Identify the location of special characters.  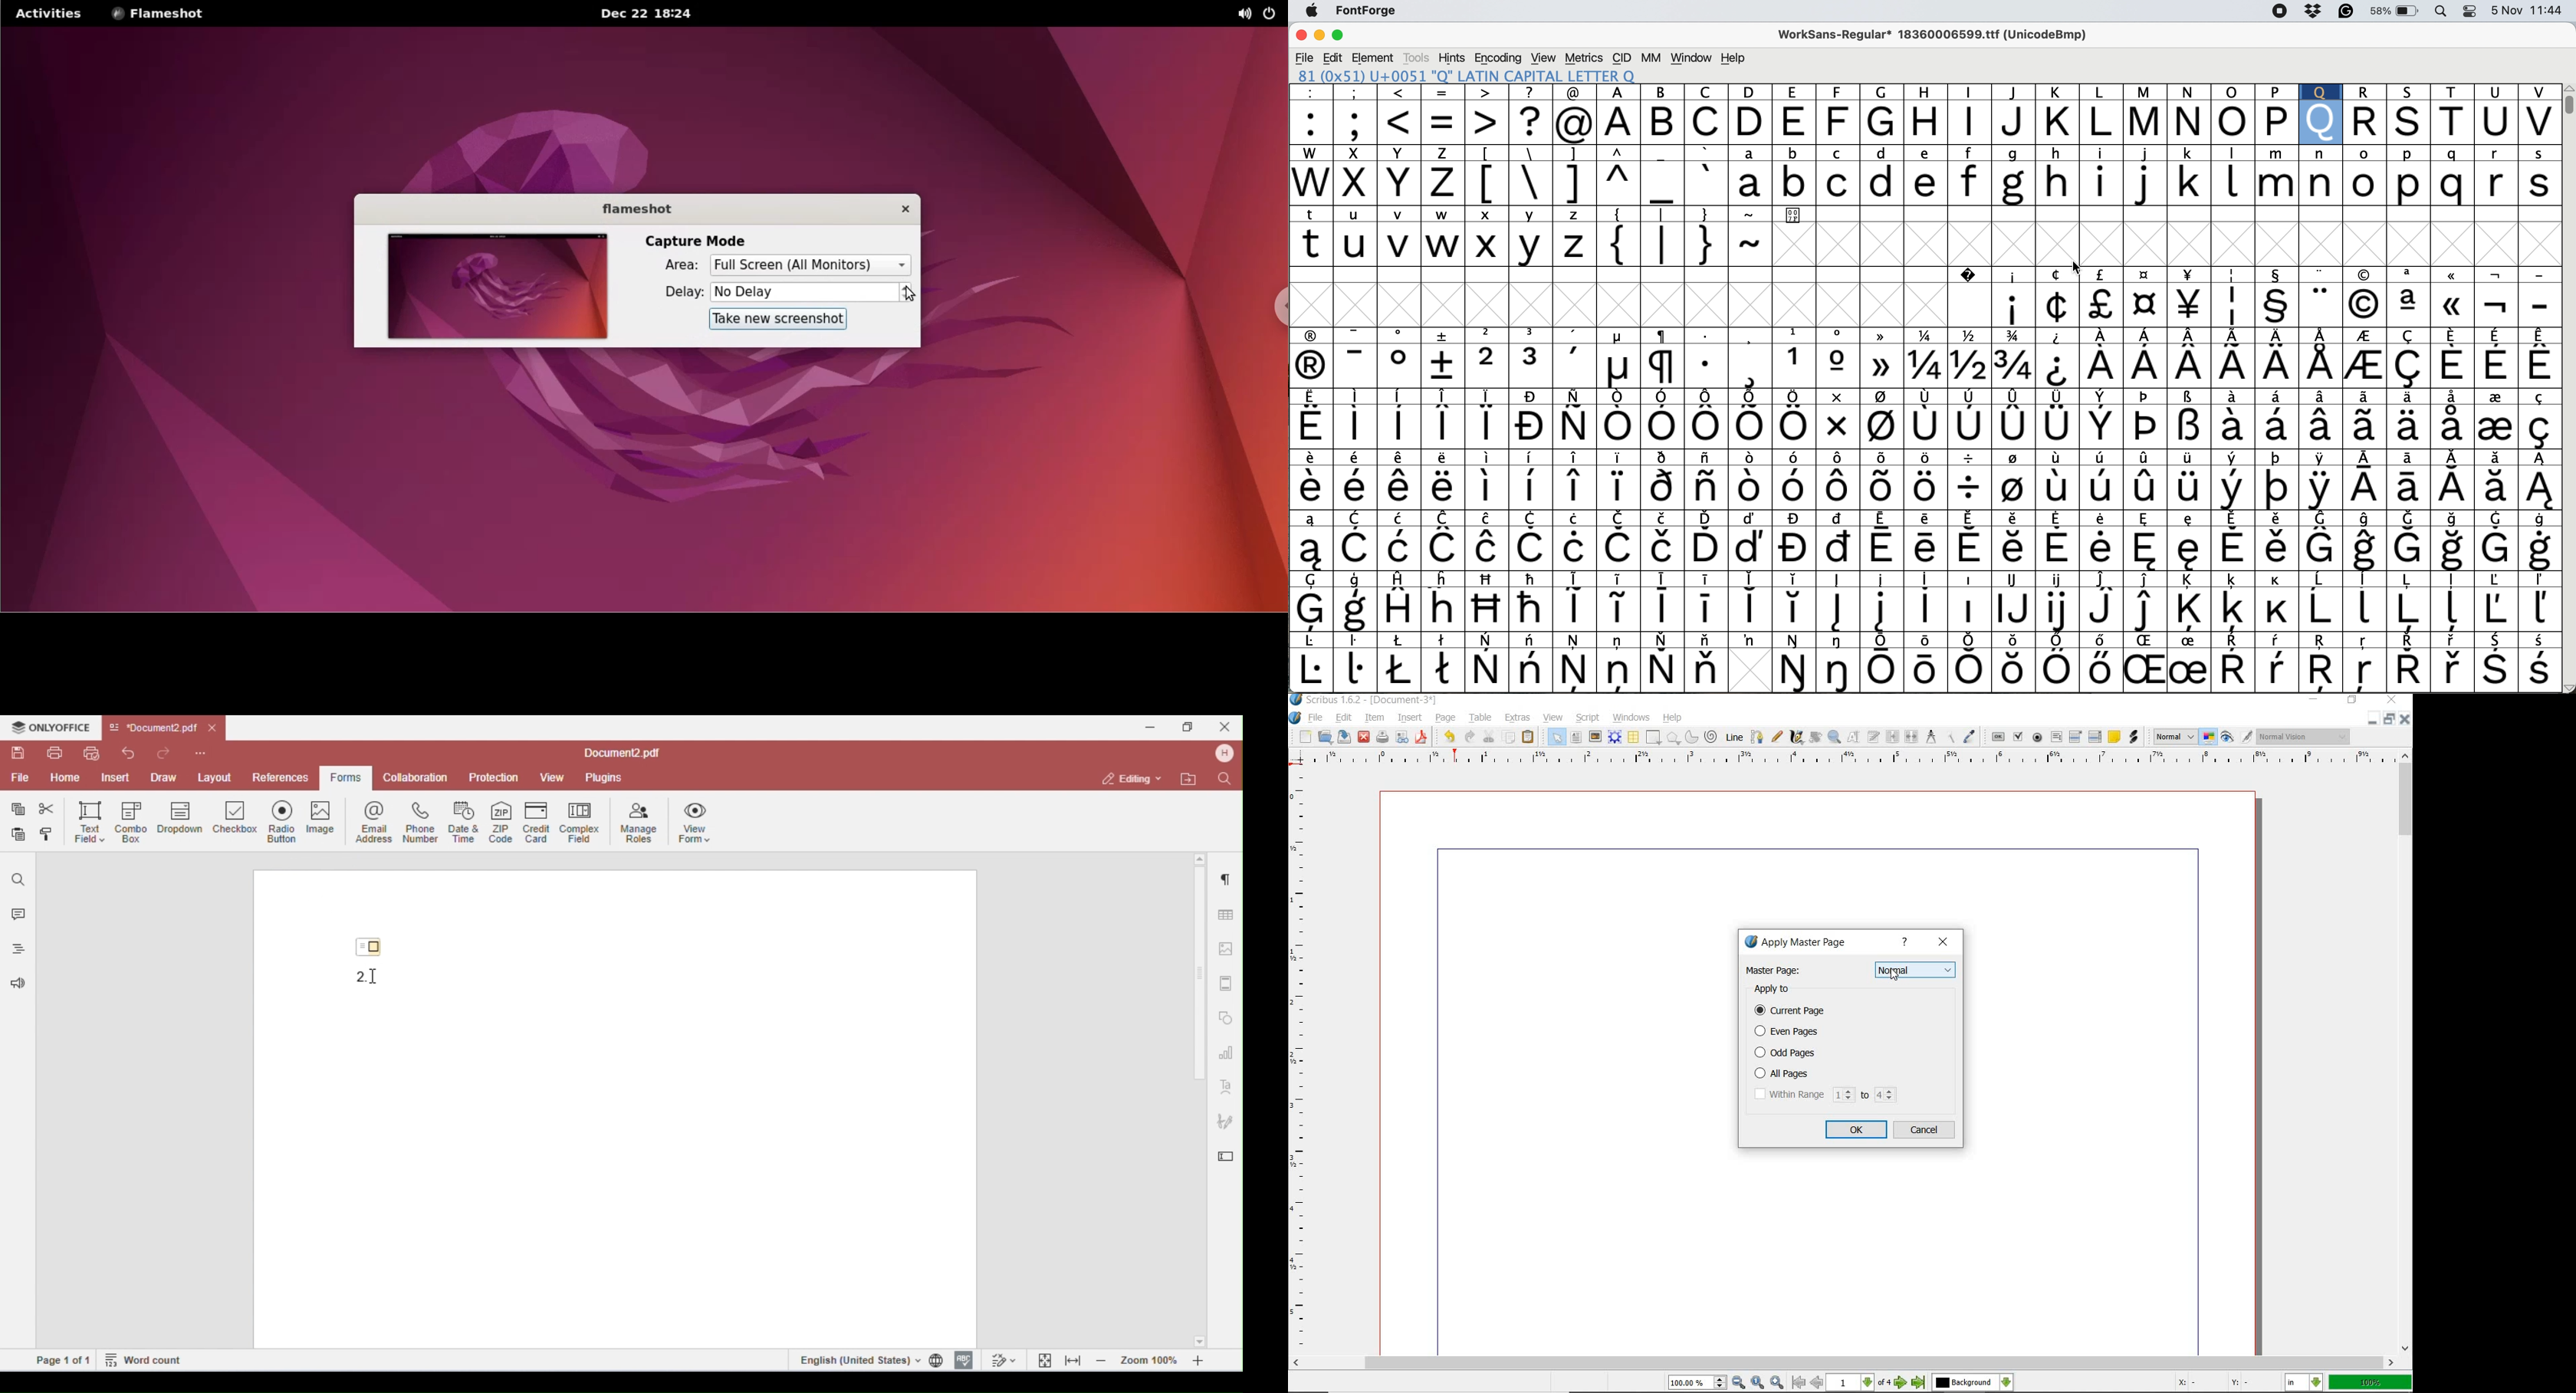
(1929, 519).